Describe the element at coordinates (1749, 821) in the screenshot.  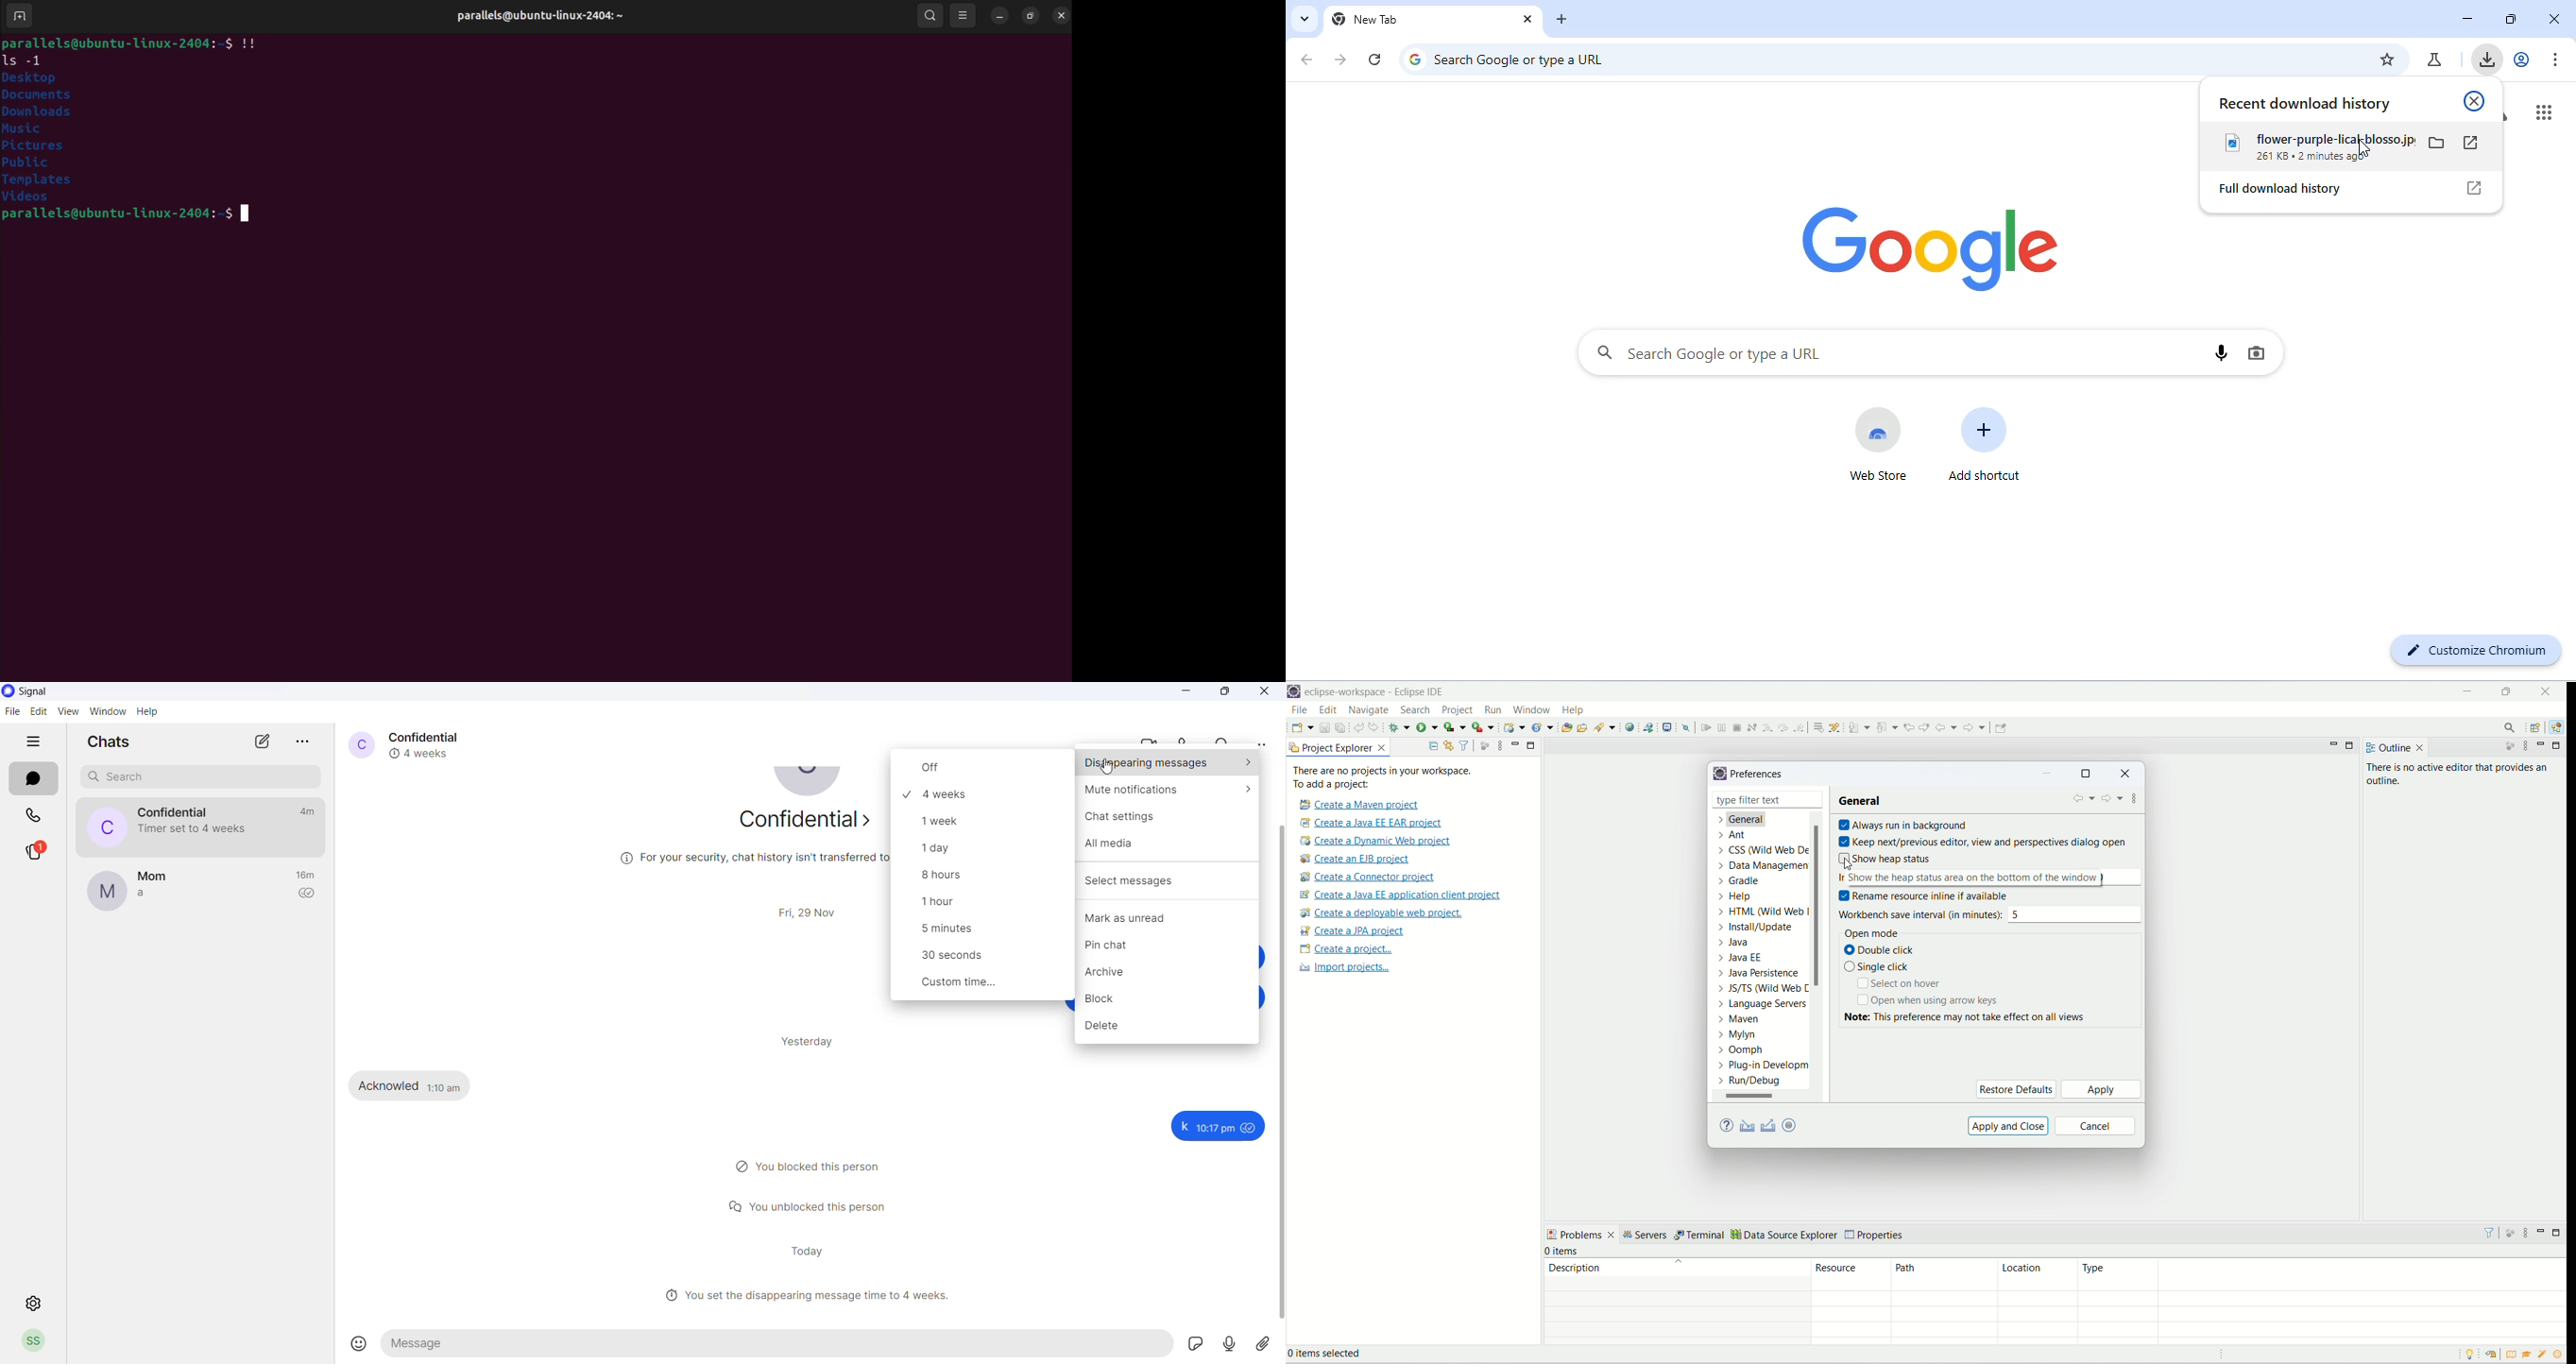
I see `general` at that location.